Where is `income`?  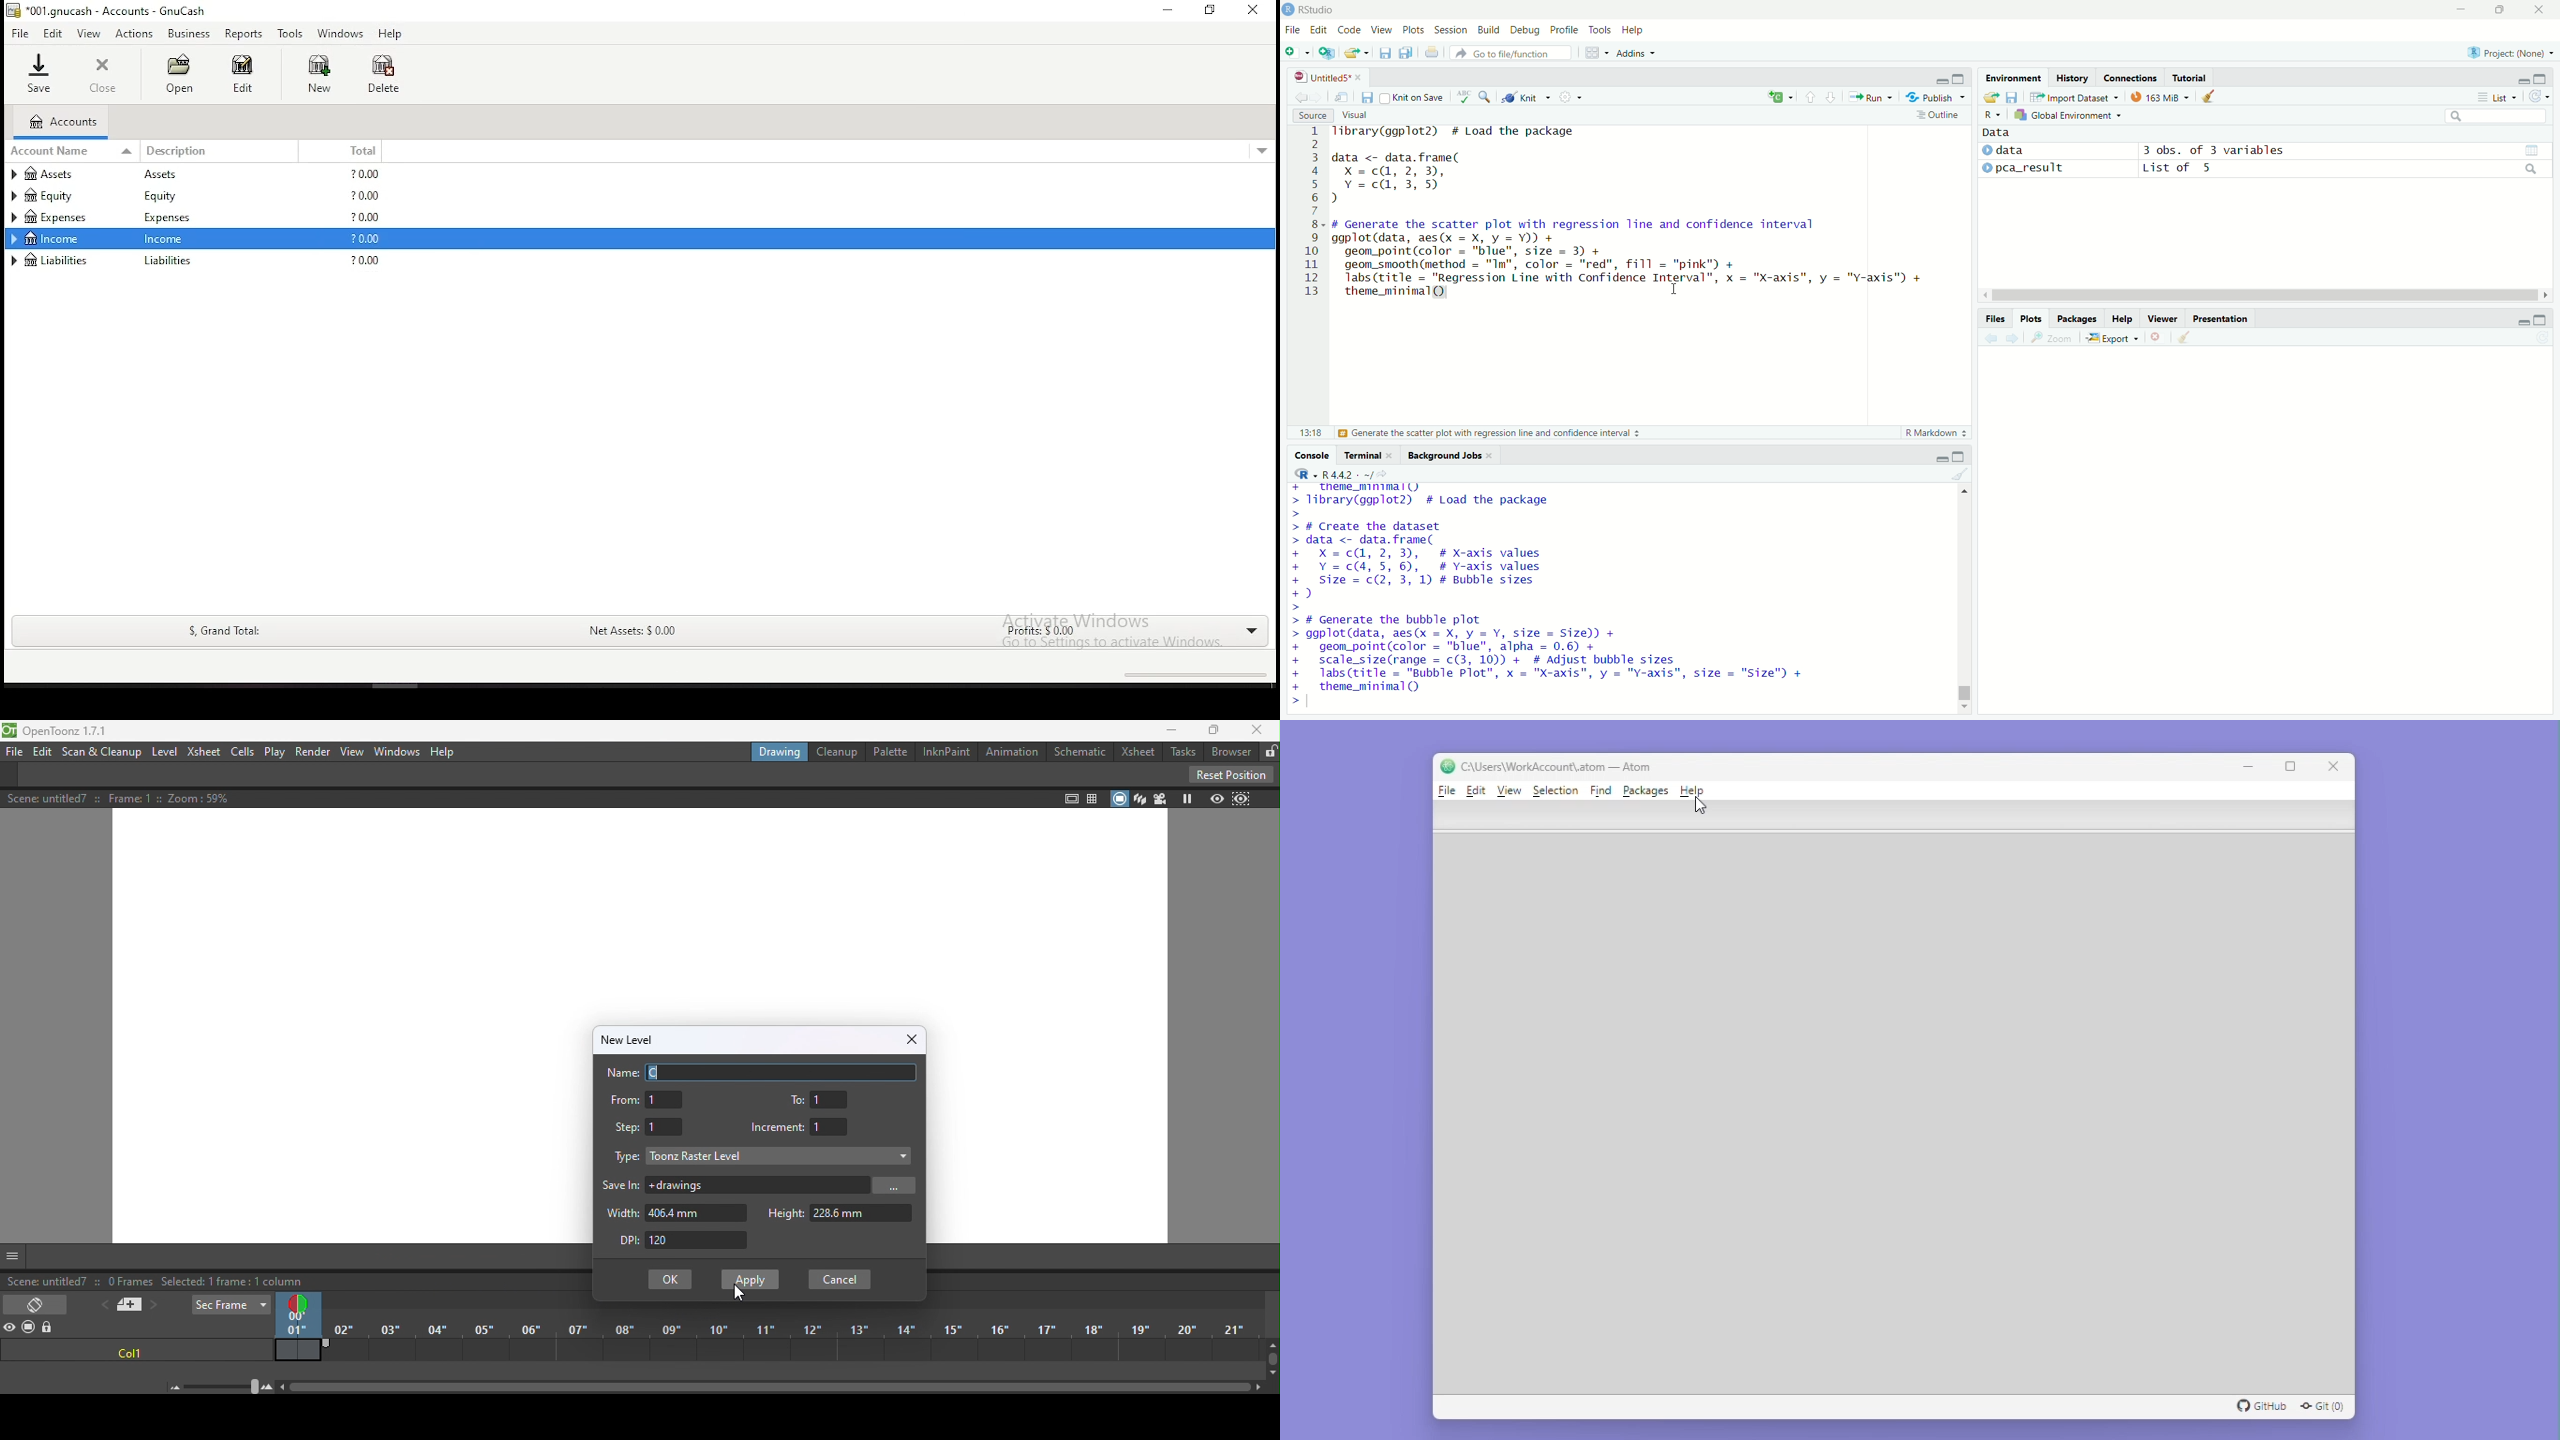 income is located at coordinates (54, 238).